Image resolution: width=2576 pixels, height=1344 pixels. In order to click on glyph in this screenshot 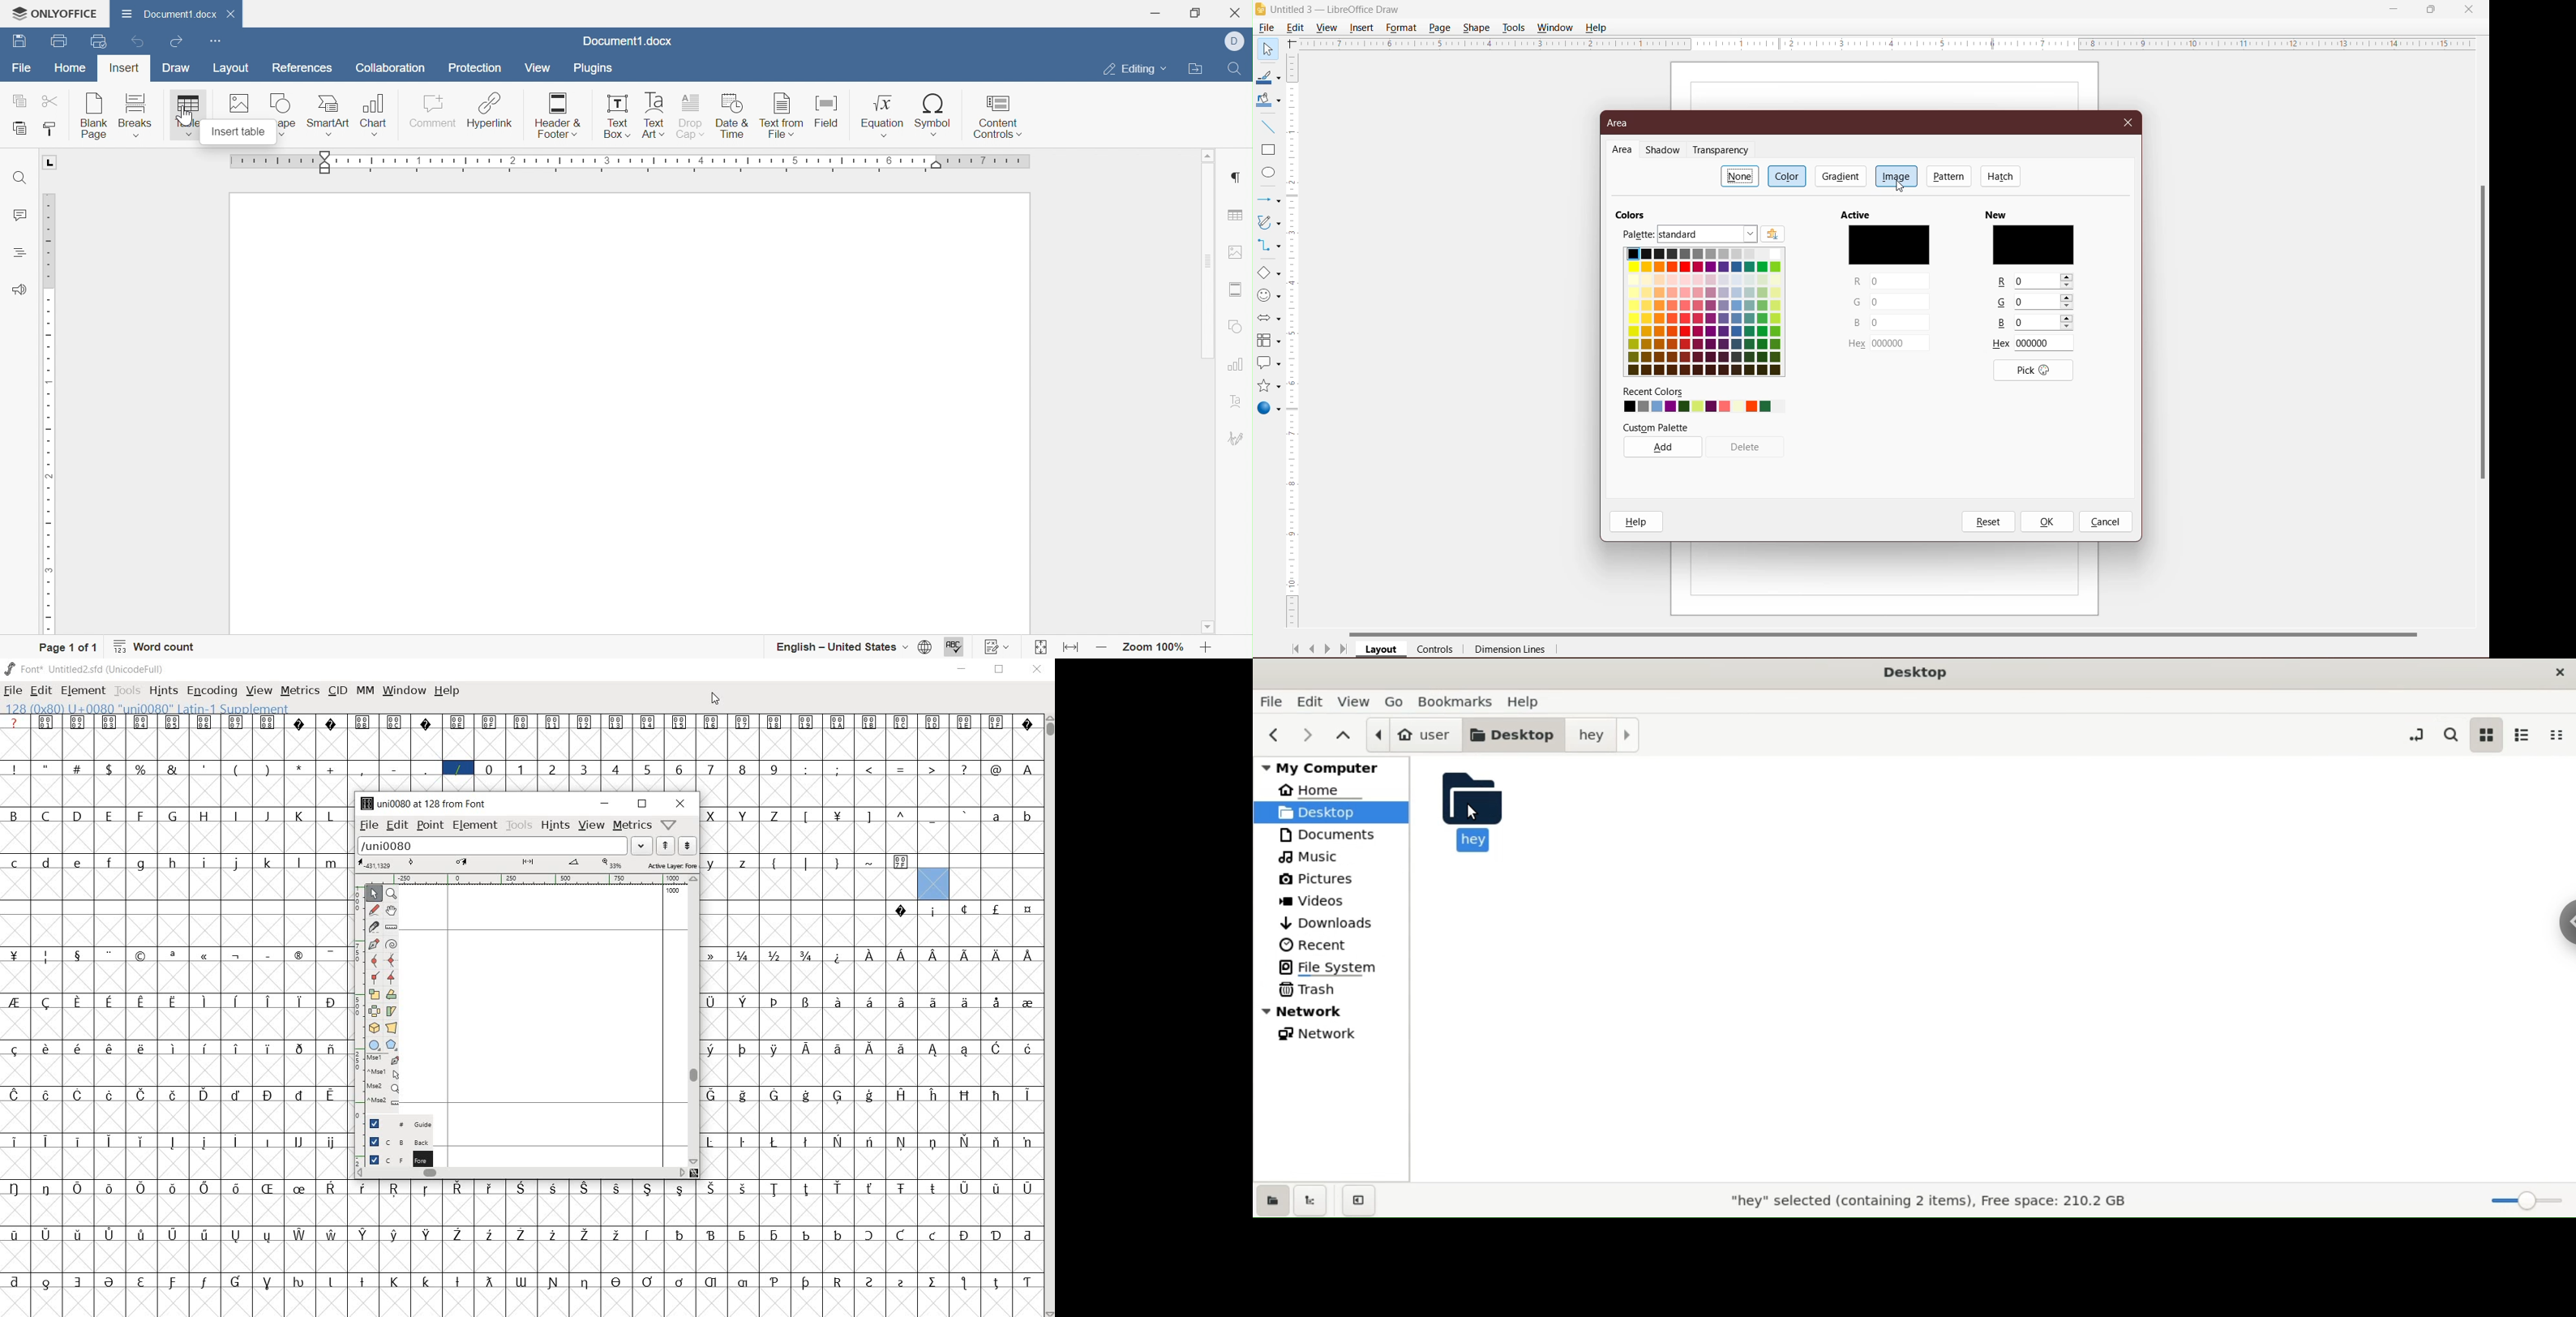, I will do `click(902, 1049)`.